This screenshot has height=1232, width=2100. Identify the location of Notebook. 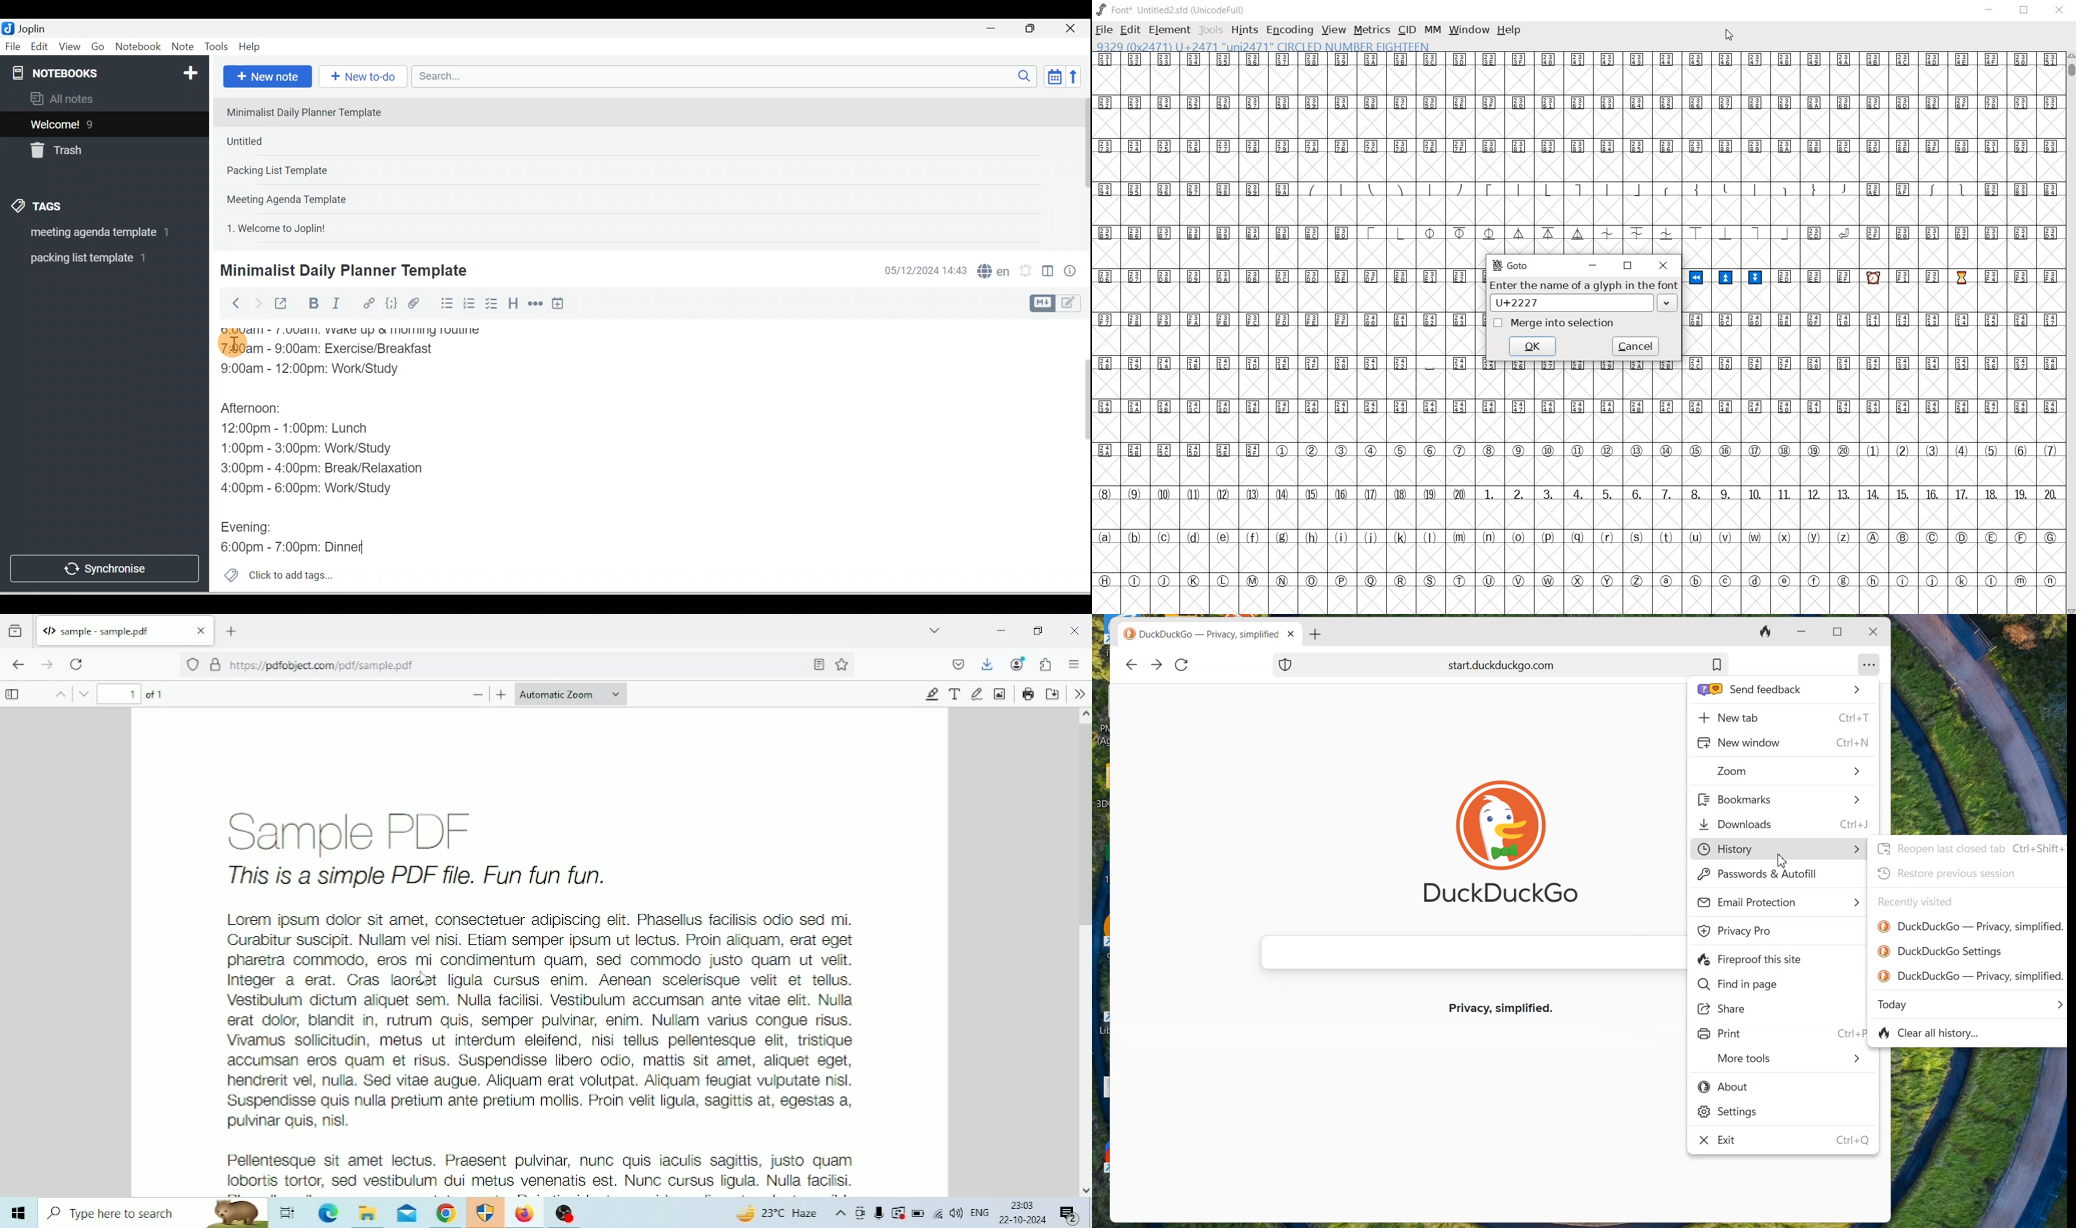
(138, 47).